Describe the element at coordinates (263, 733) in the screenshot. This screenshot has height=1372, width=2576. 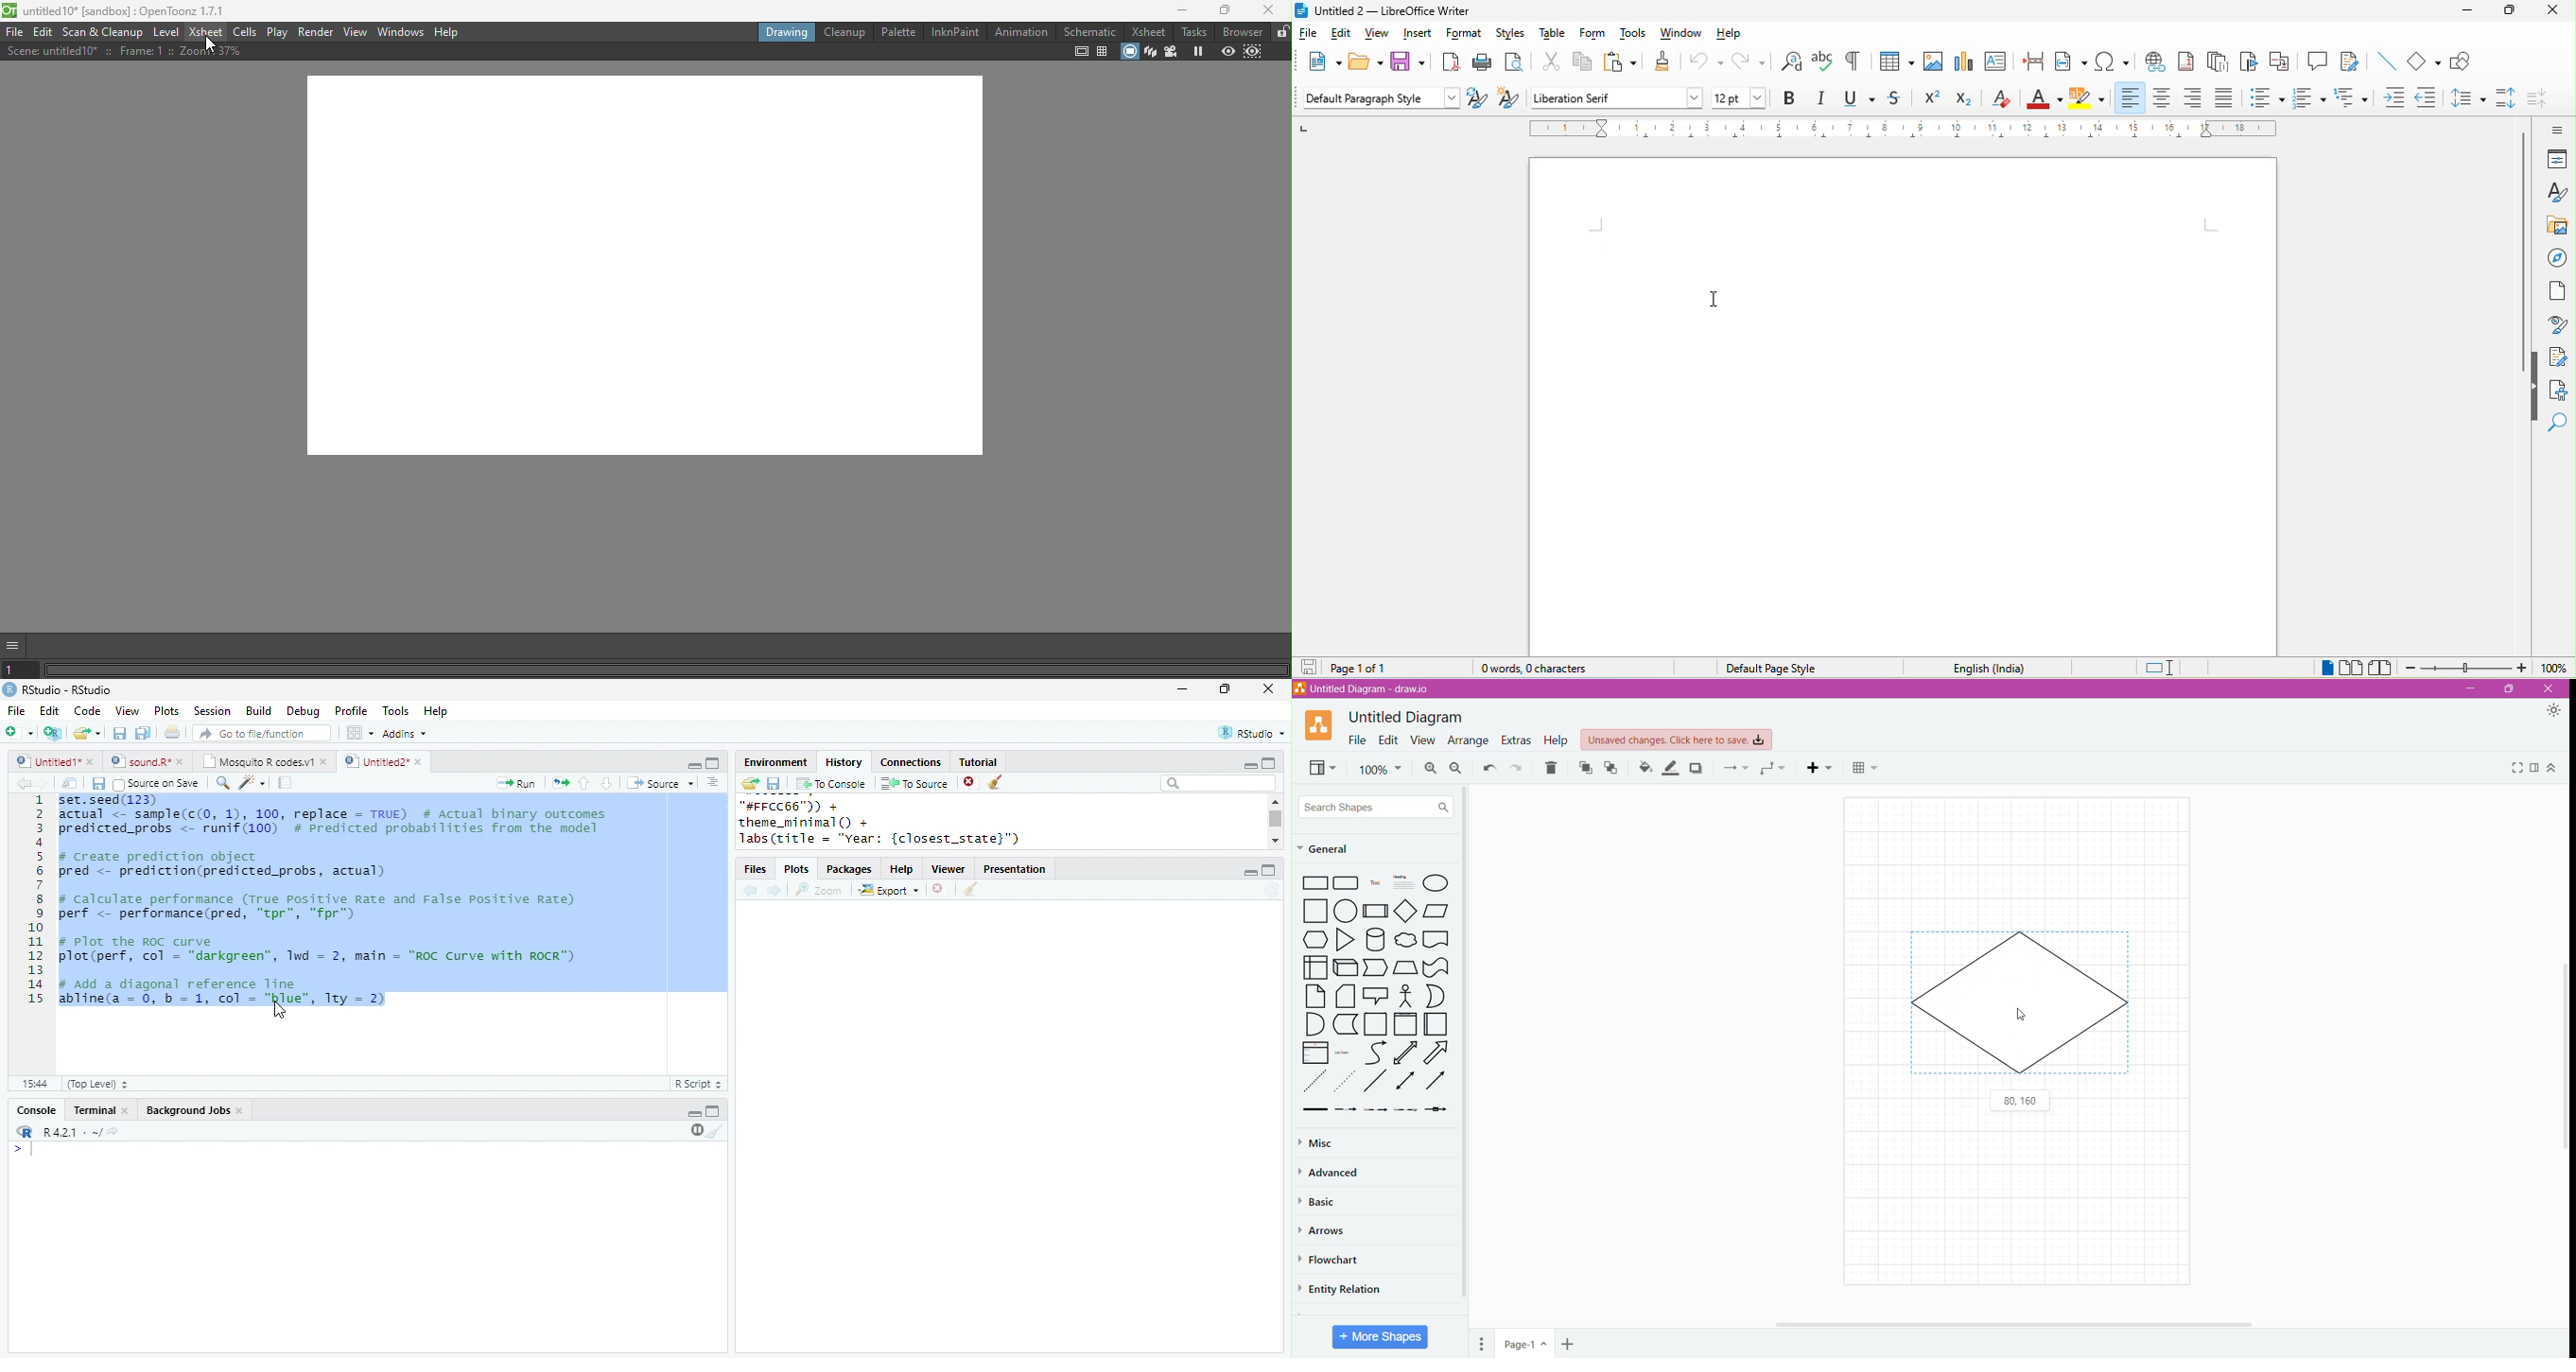
I see `search file` at that location.